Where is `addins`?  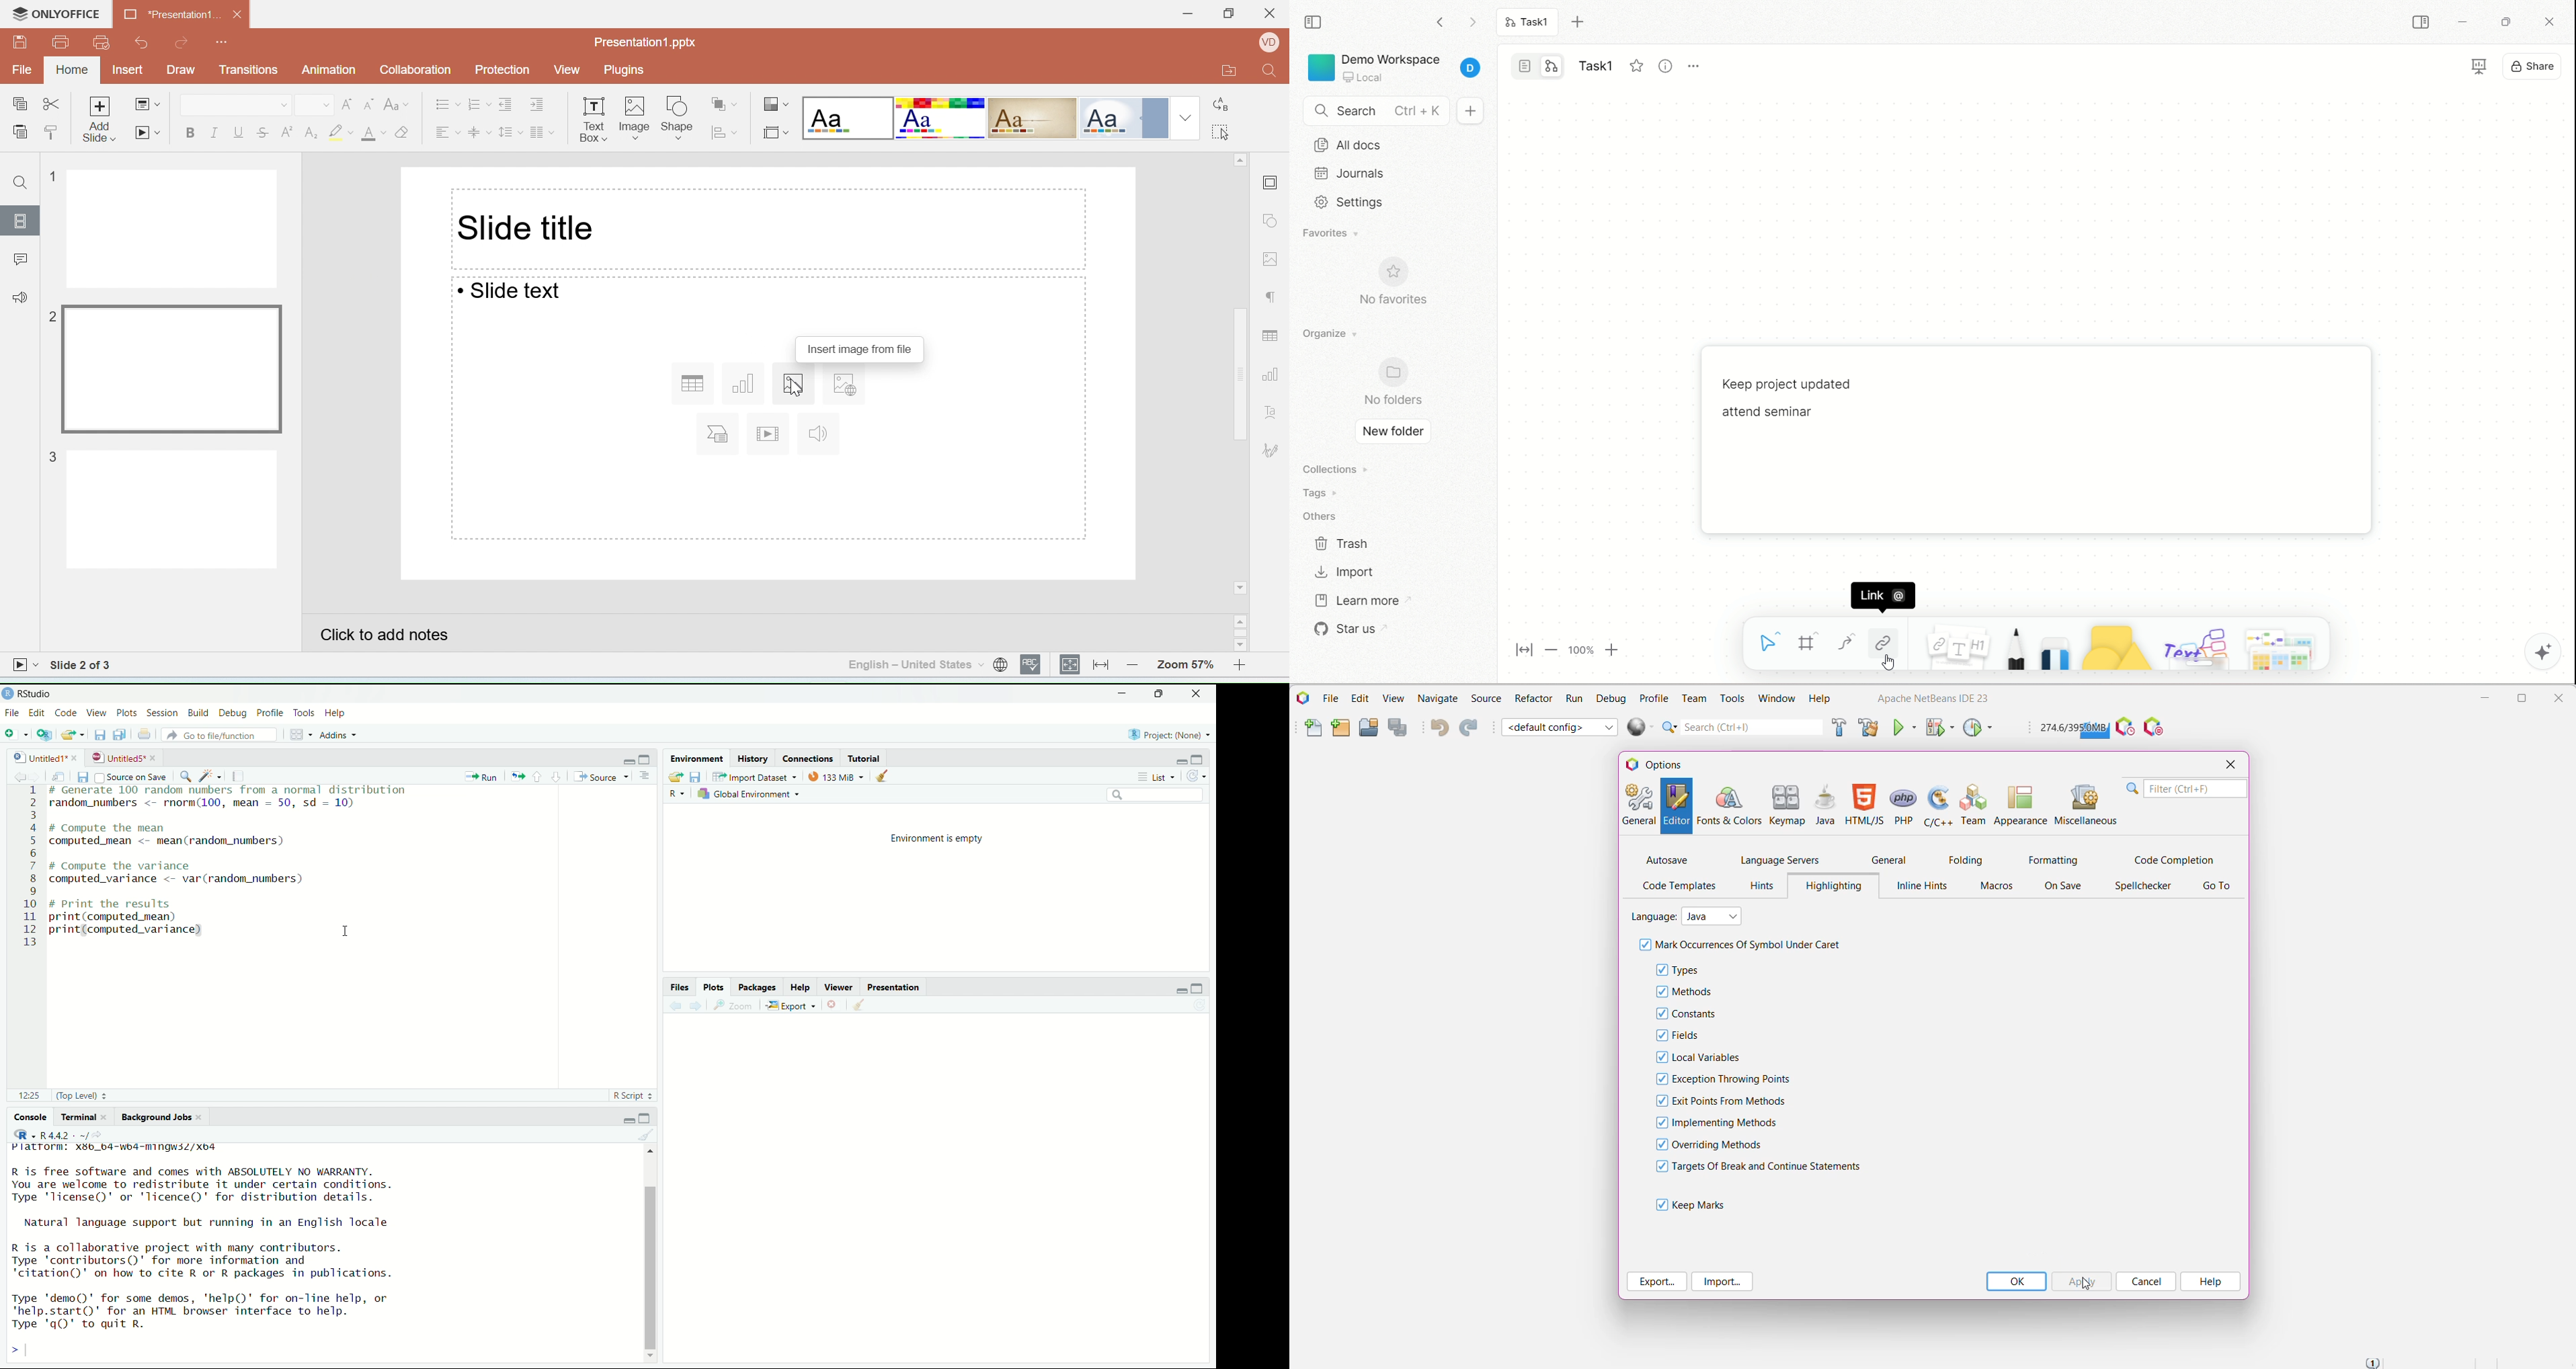
addins is located at coordinates (338, 735).